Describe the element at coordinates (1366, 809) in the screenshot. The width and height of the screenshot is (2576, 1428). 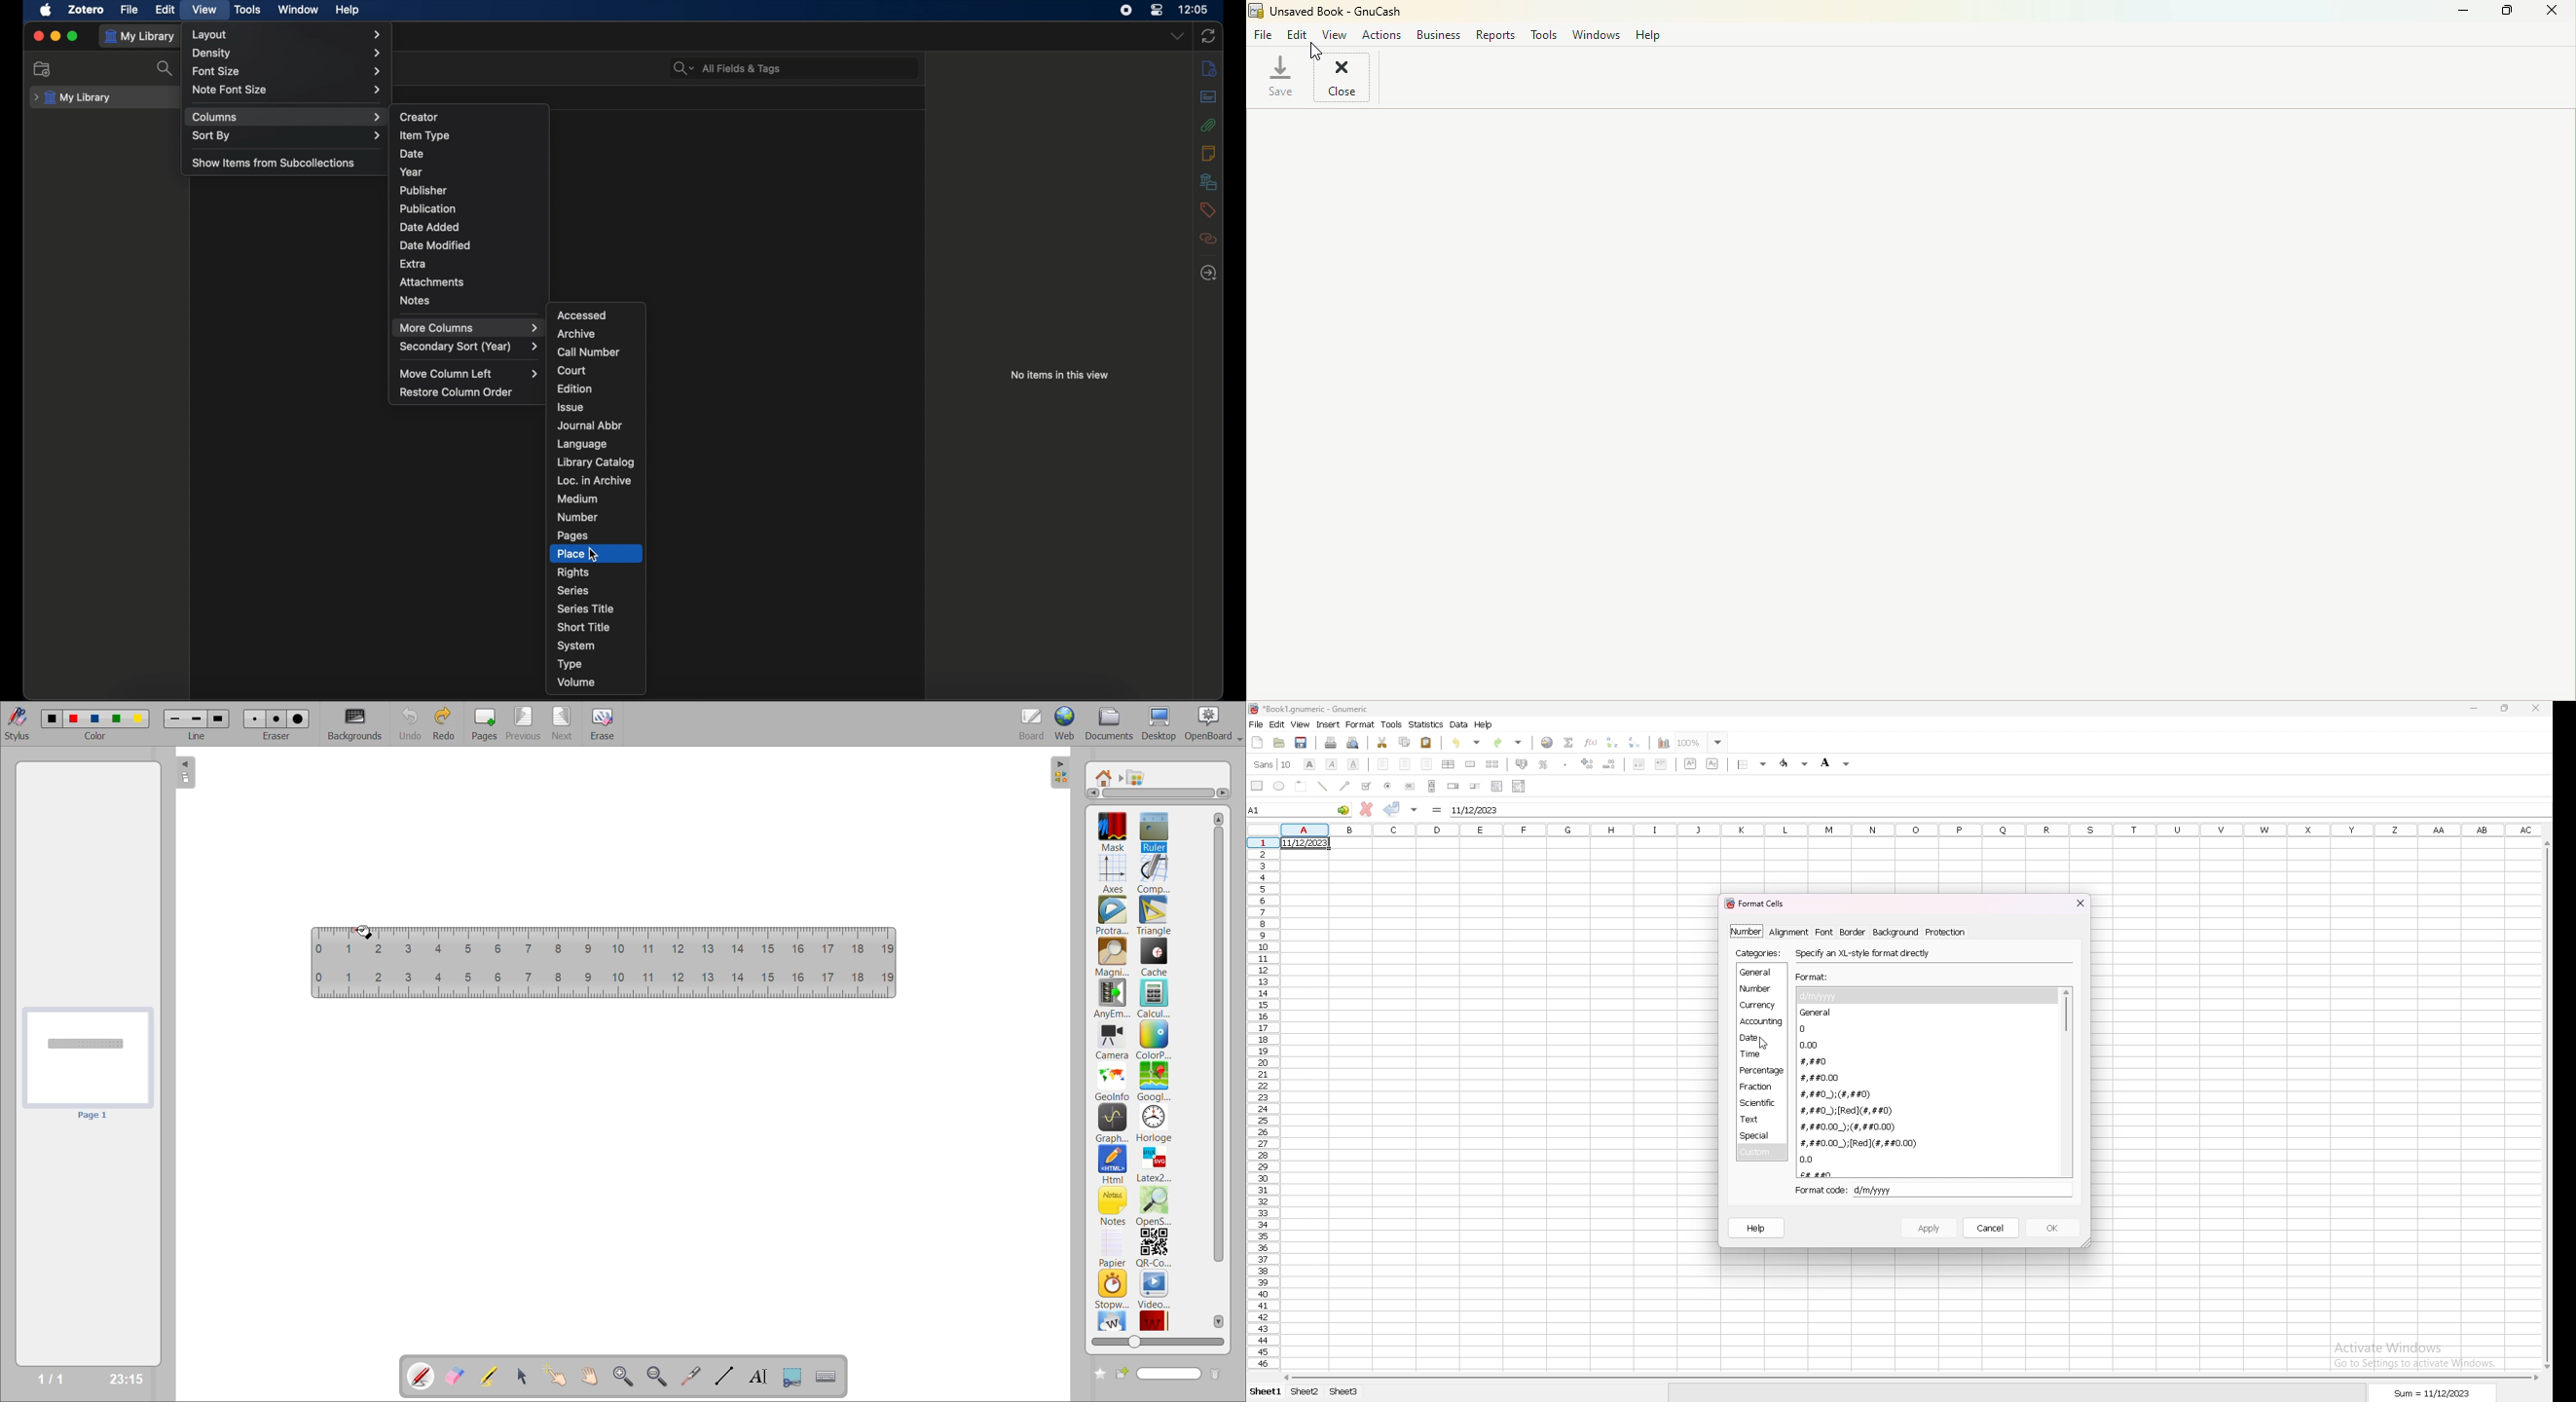
I see `cancel changes` at that location.